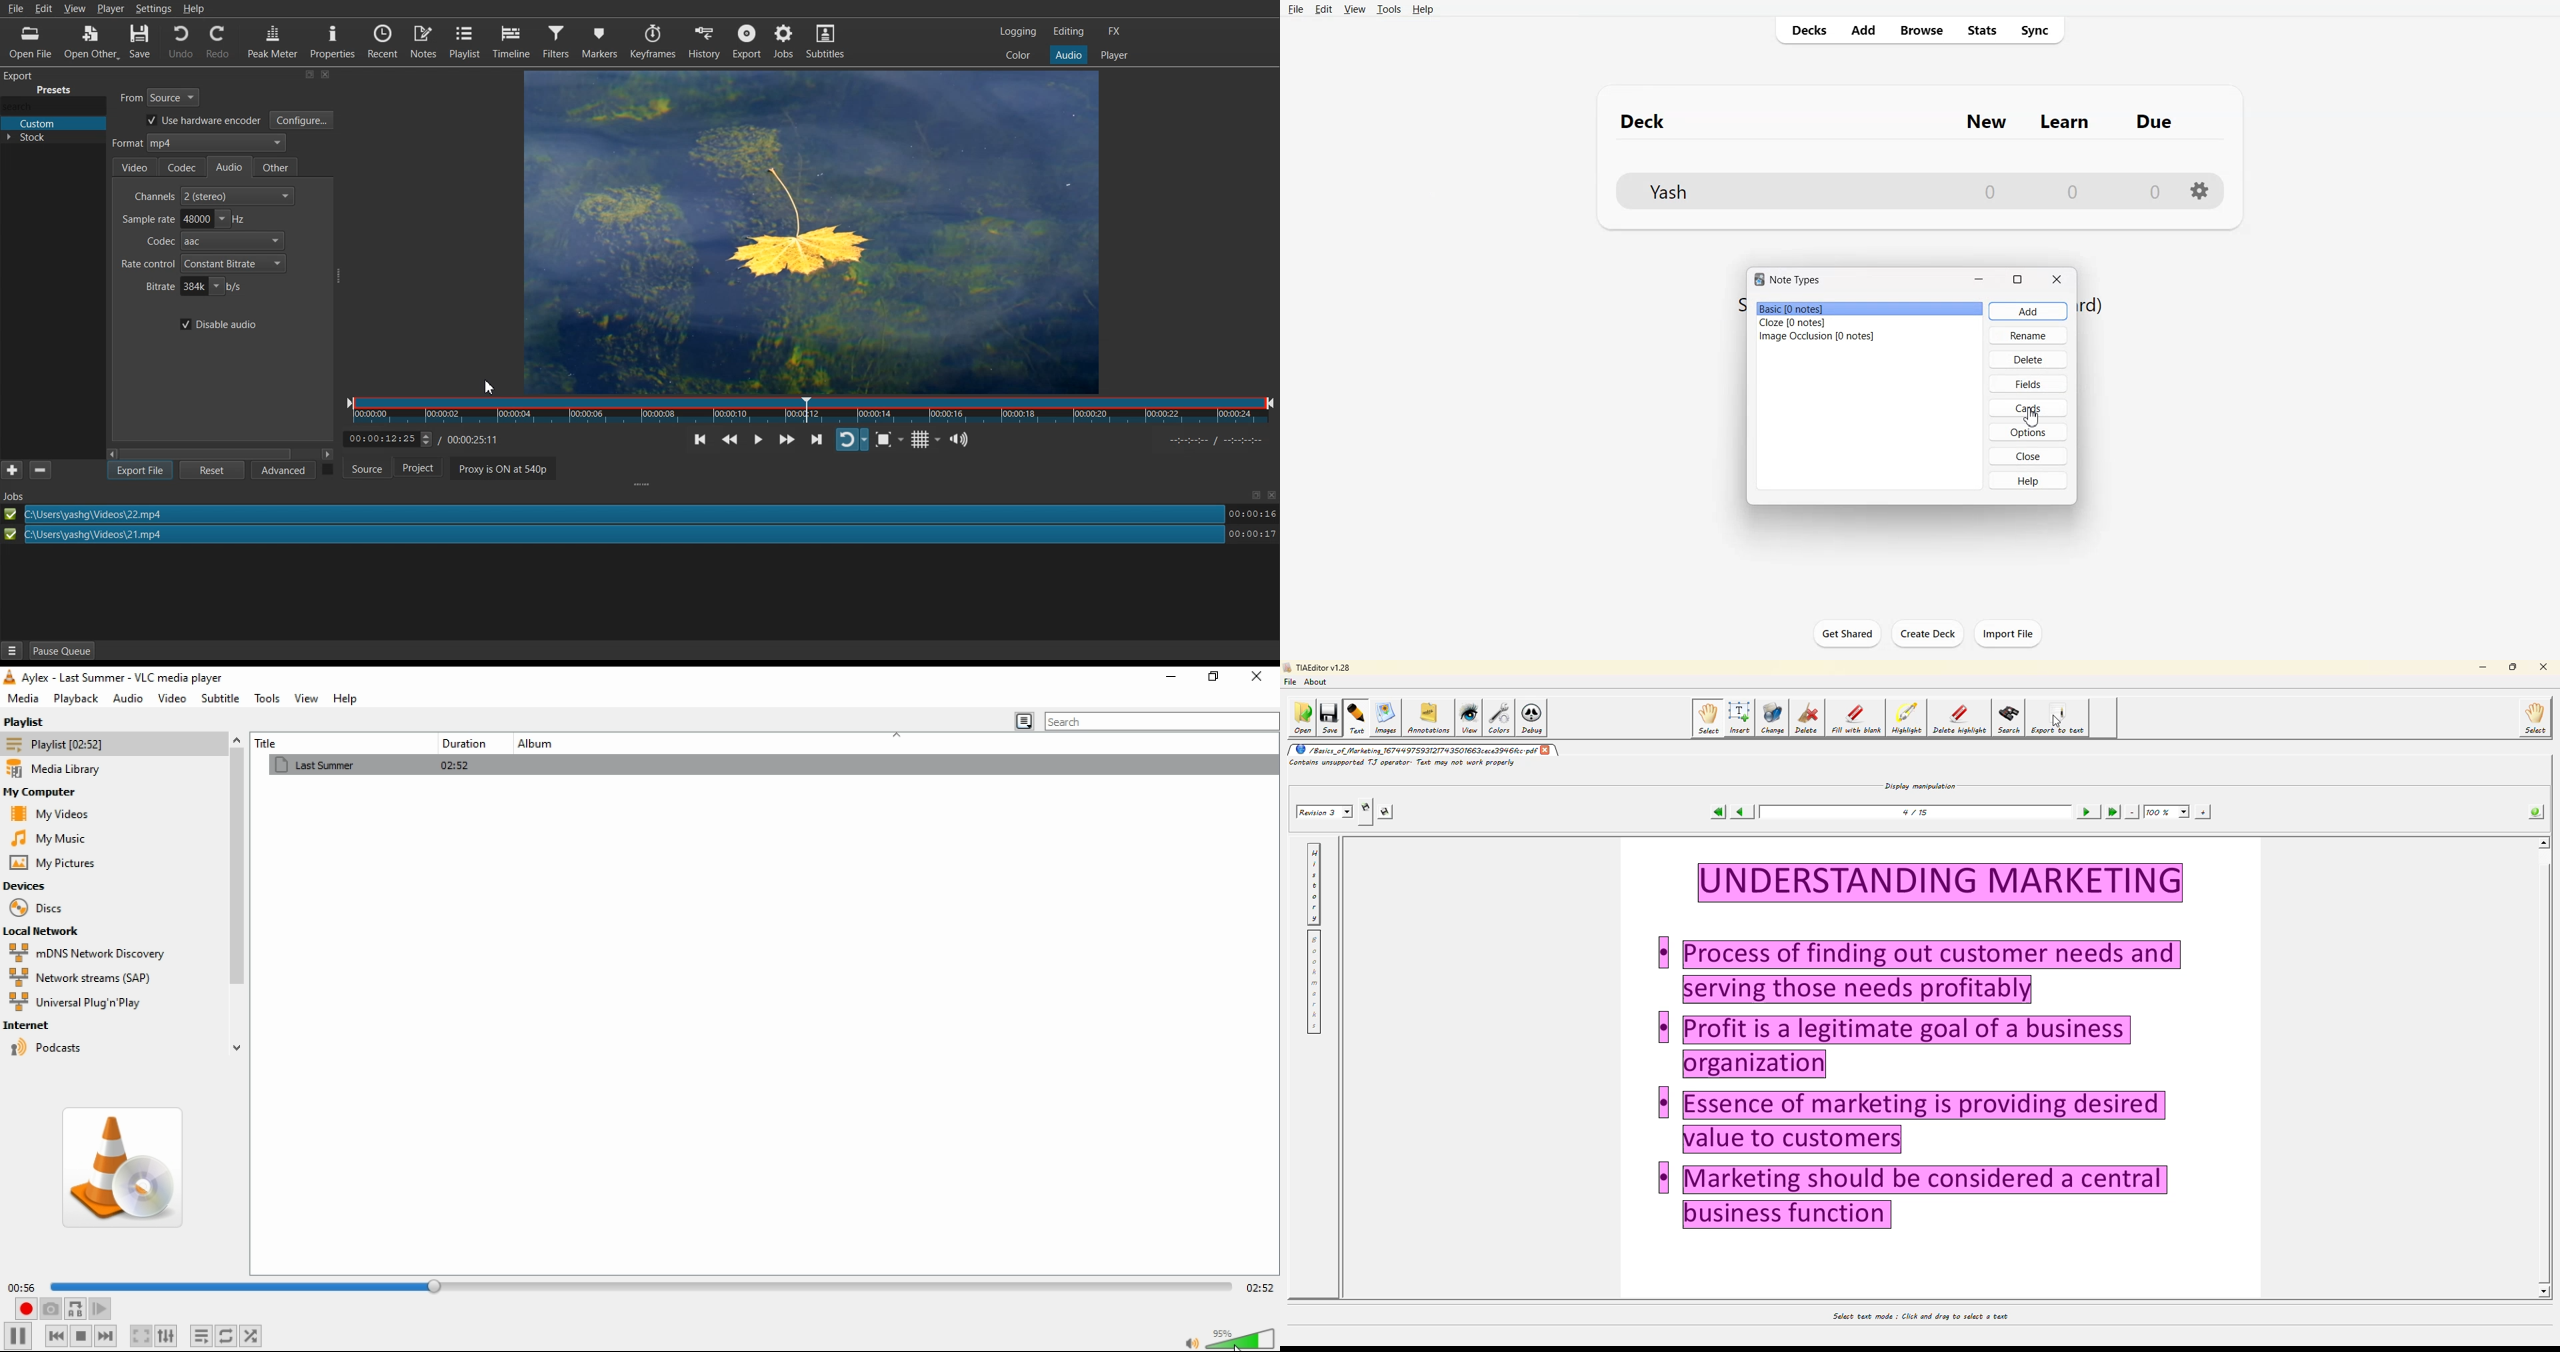 This screenshot has height=1372, width=2576. I want to click on Setting, so click(2200, 190).